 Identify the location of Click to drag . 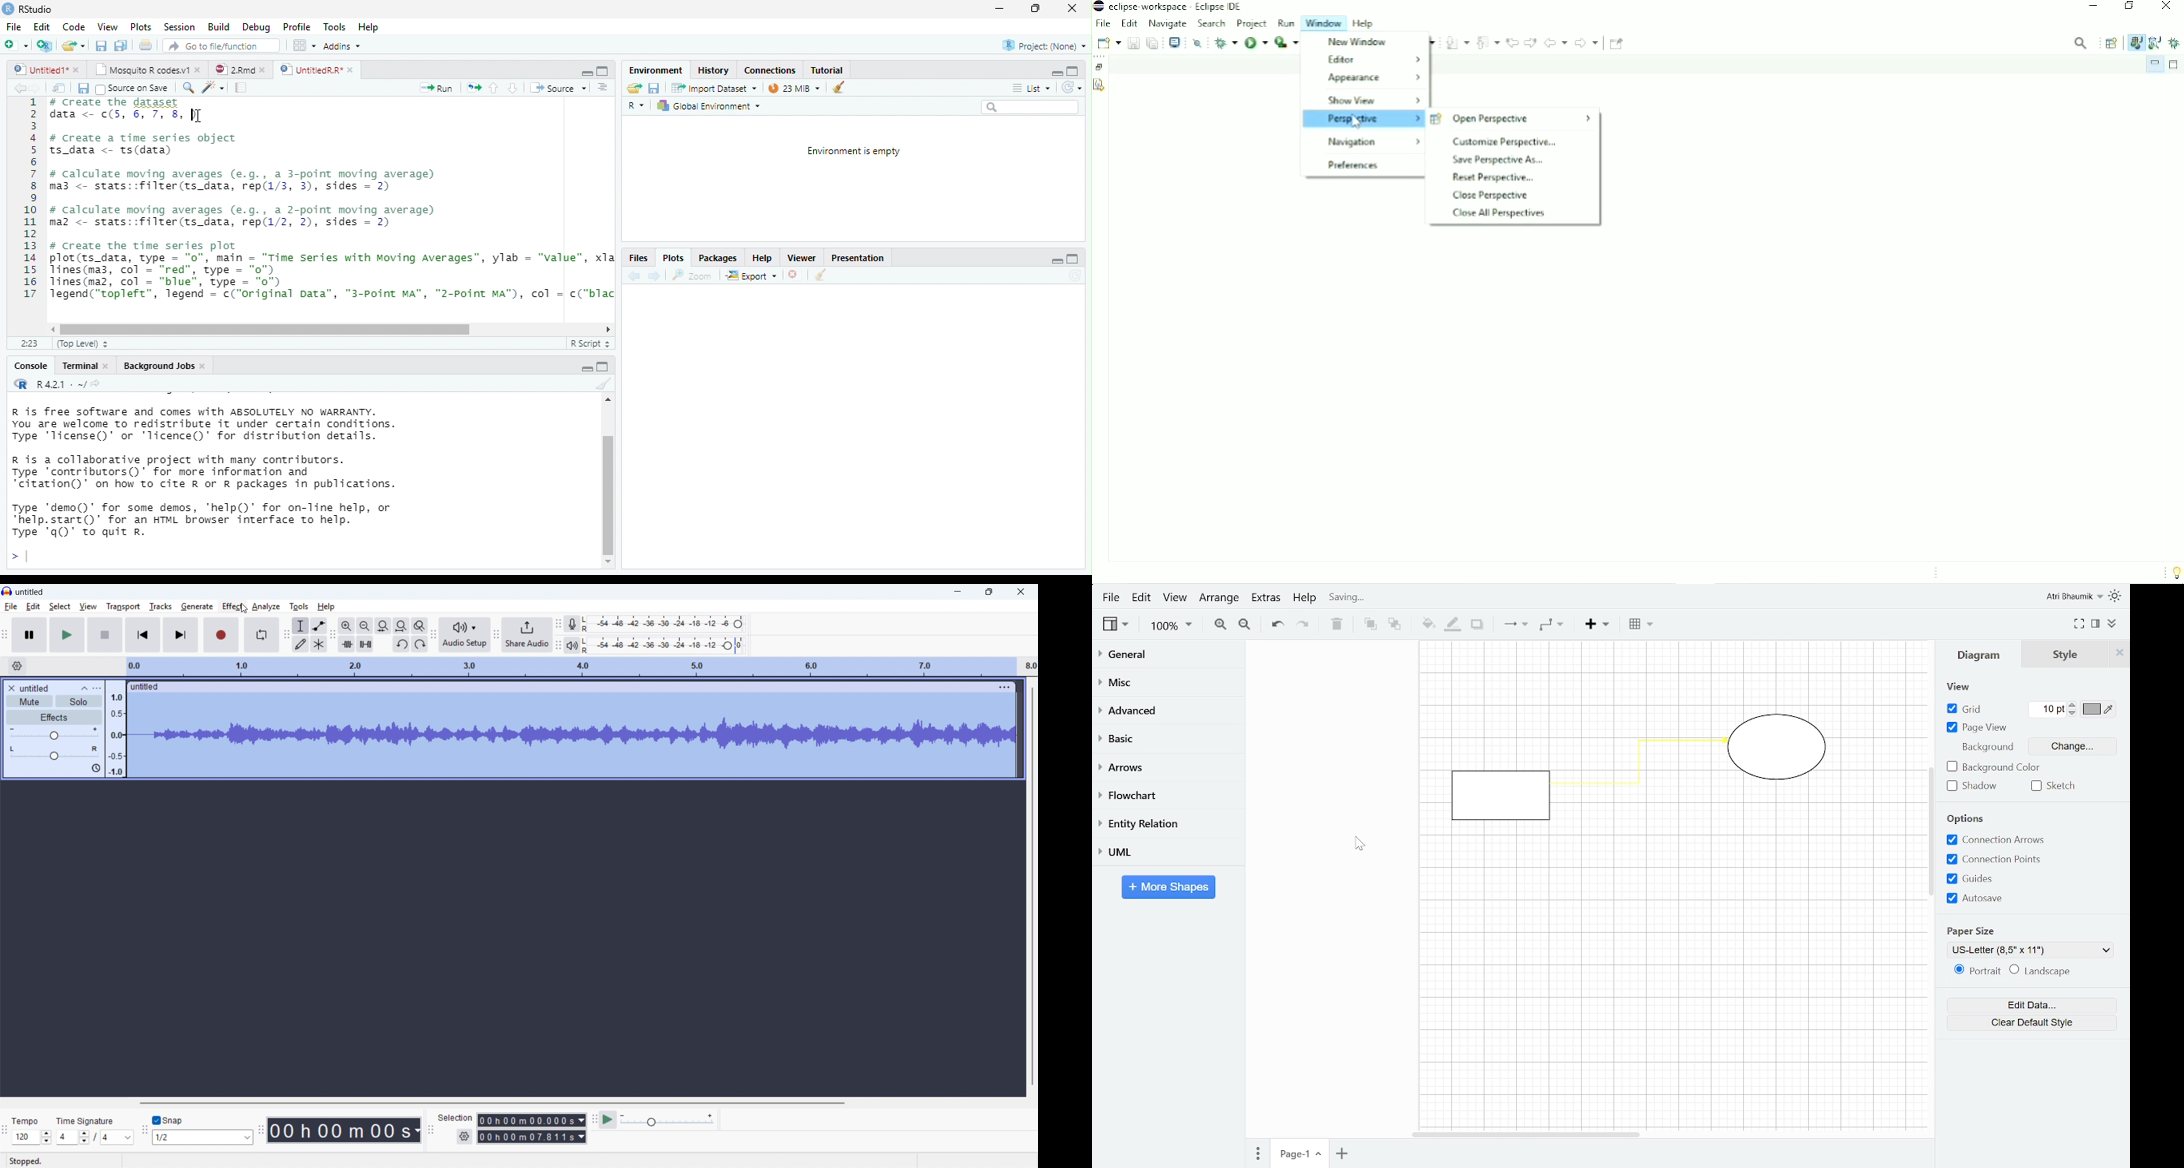
(561, 686).